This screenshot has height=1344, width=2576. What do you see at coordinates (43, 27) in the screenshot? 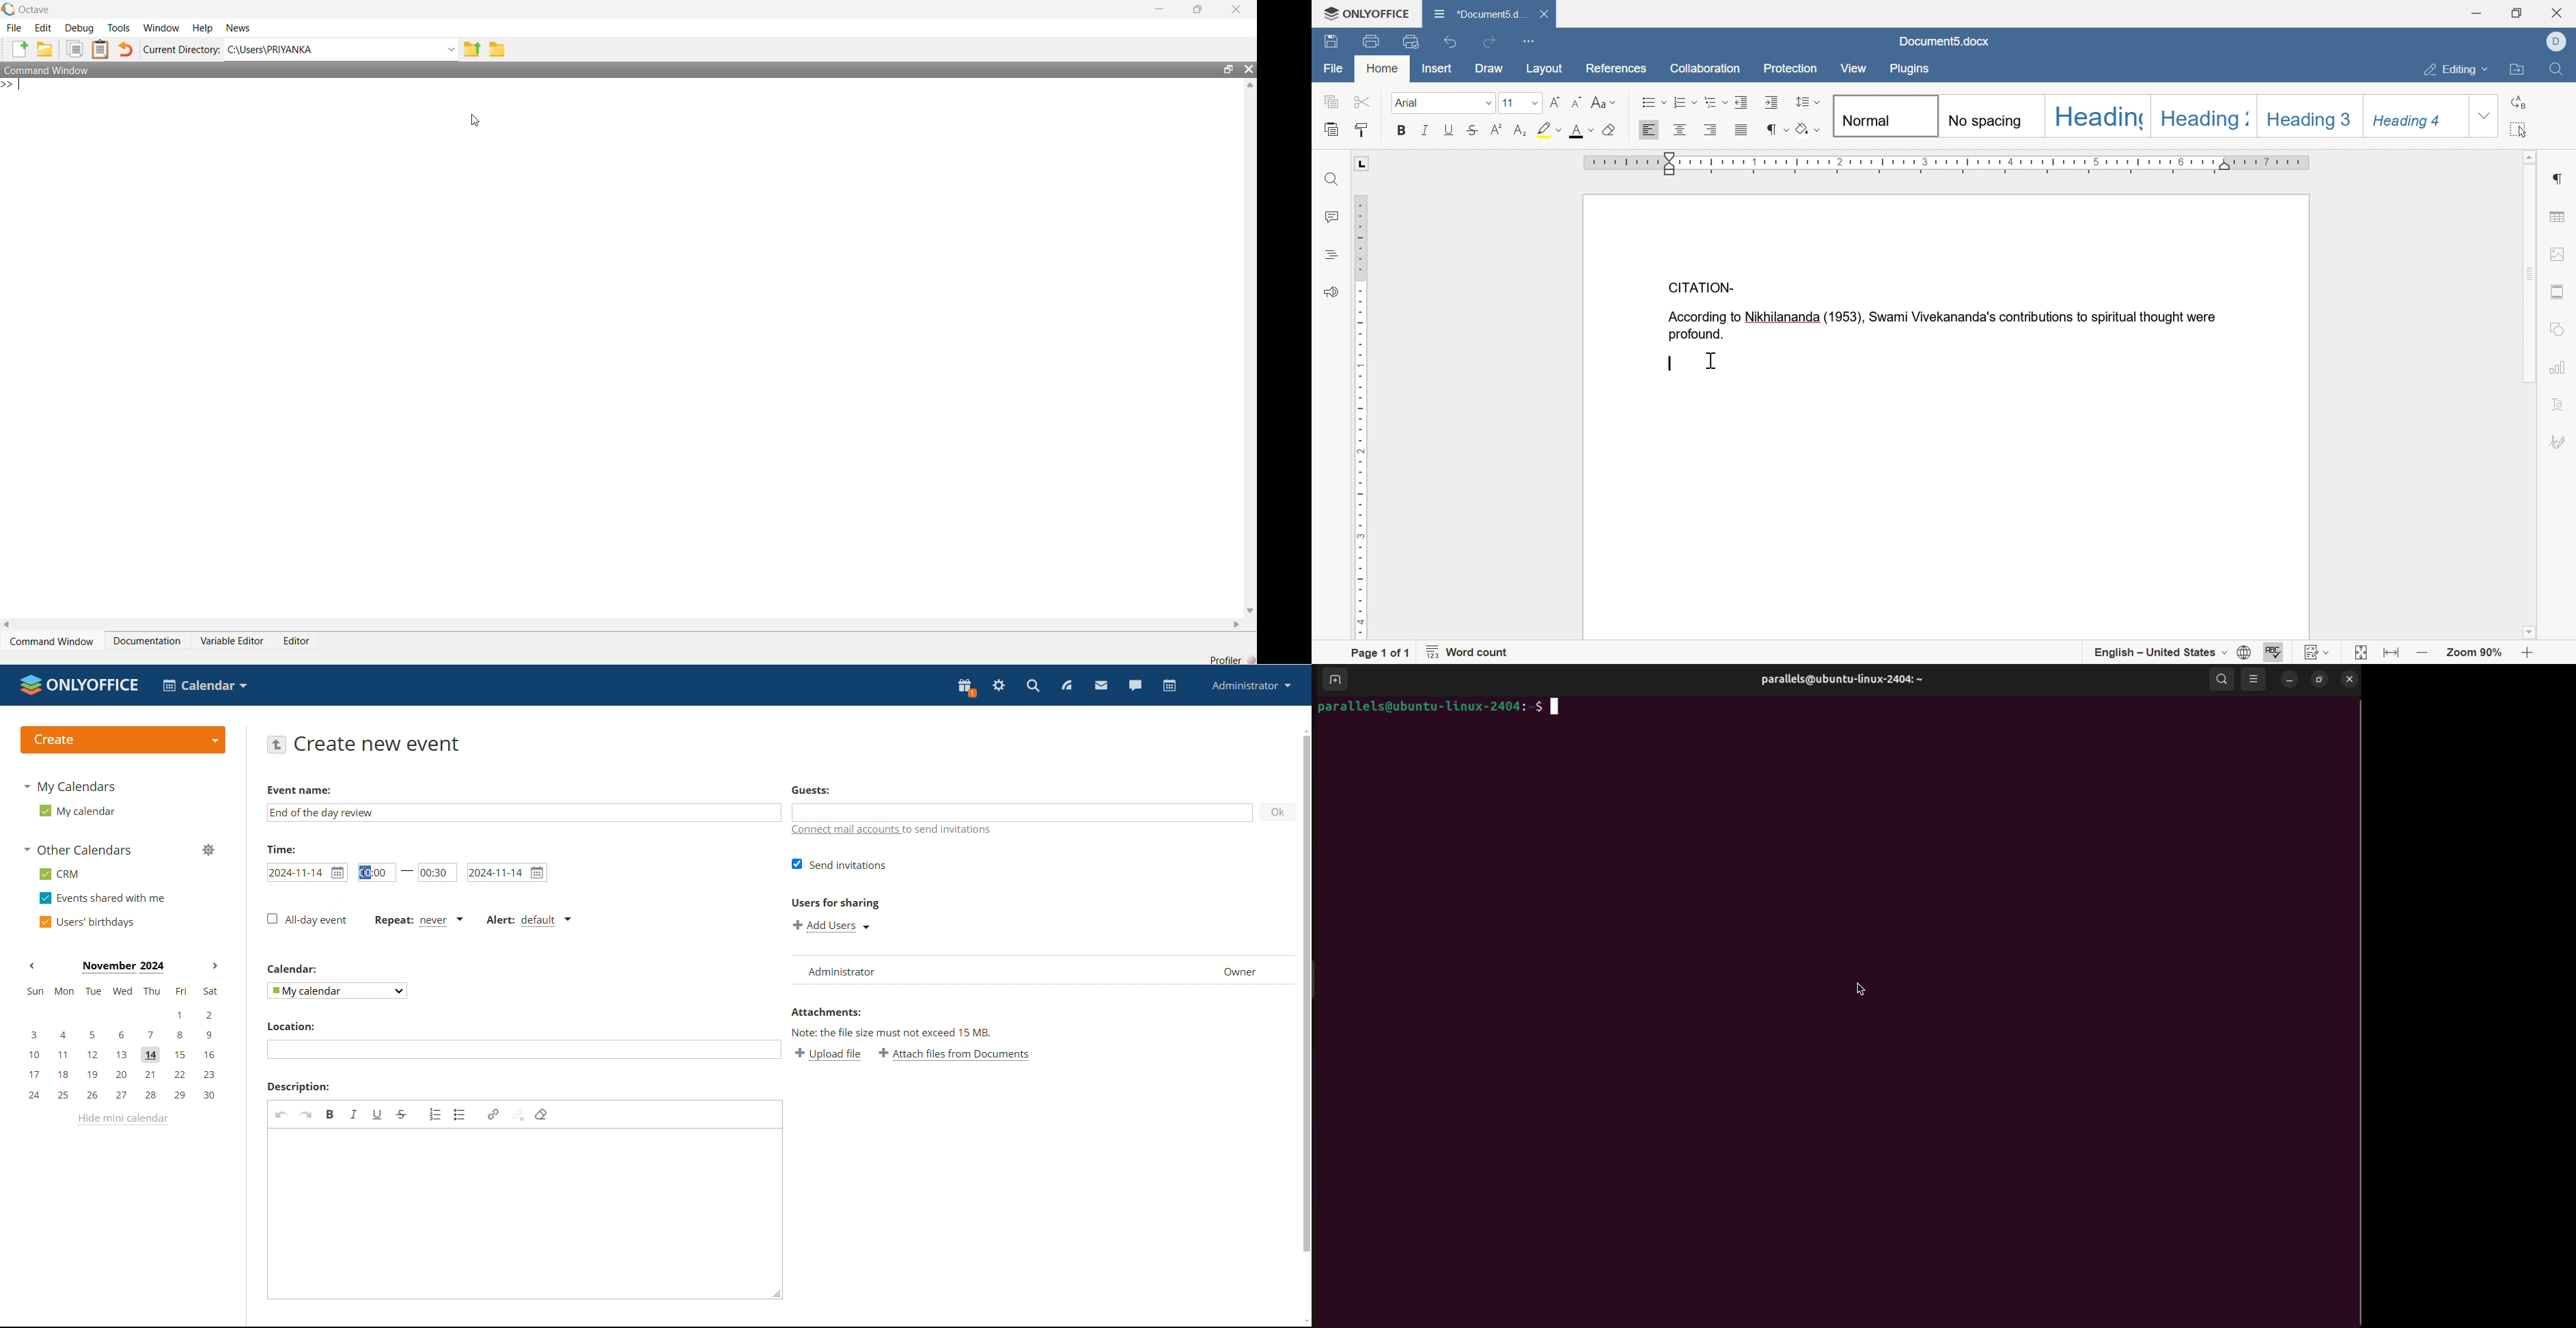
I see `Edit` at bounding box center [43, 27].